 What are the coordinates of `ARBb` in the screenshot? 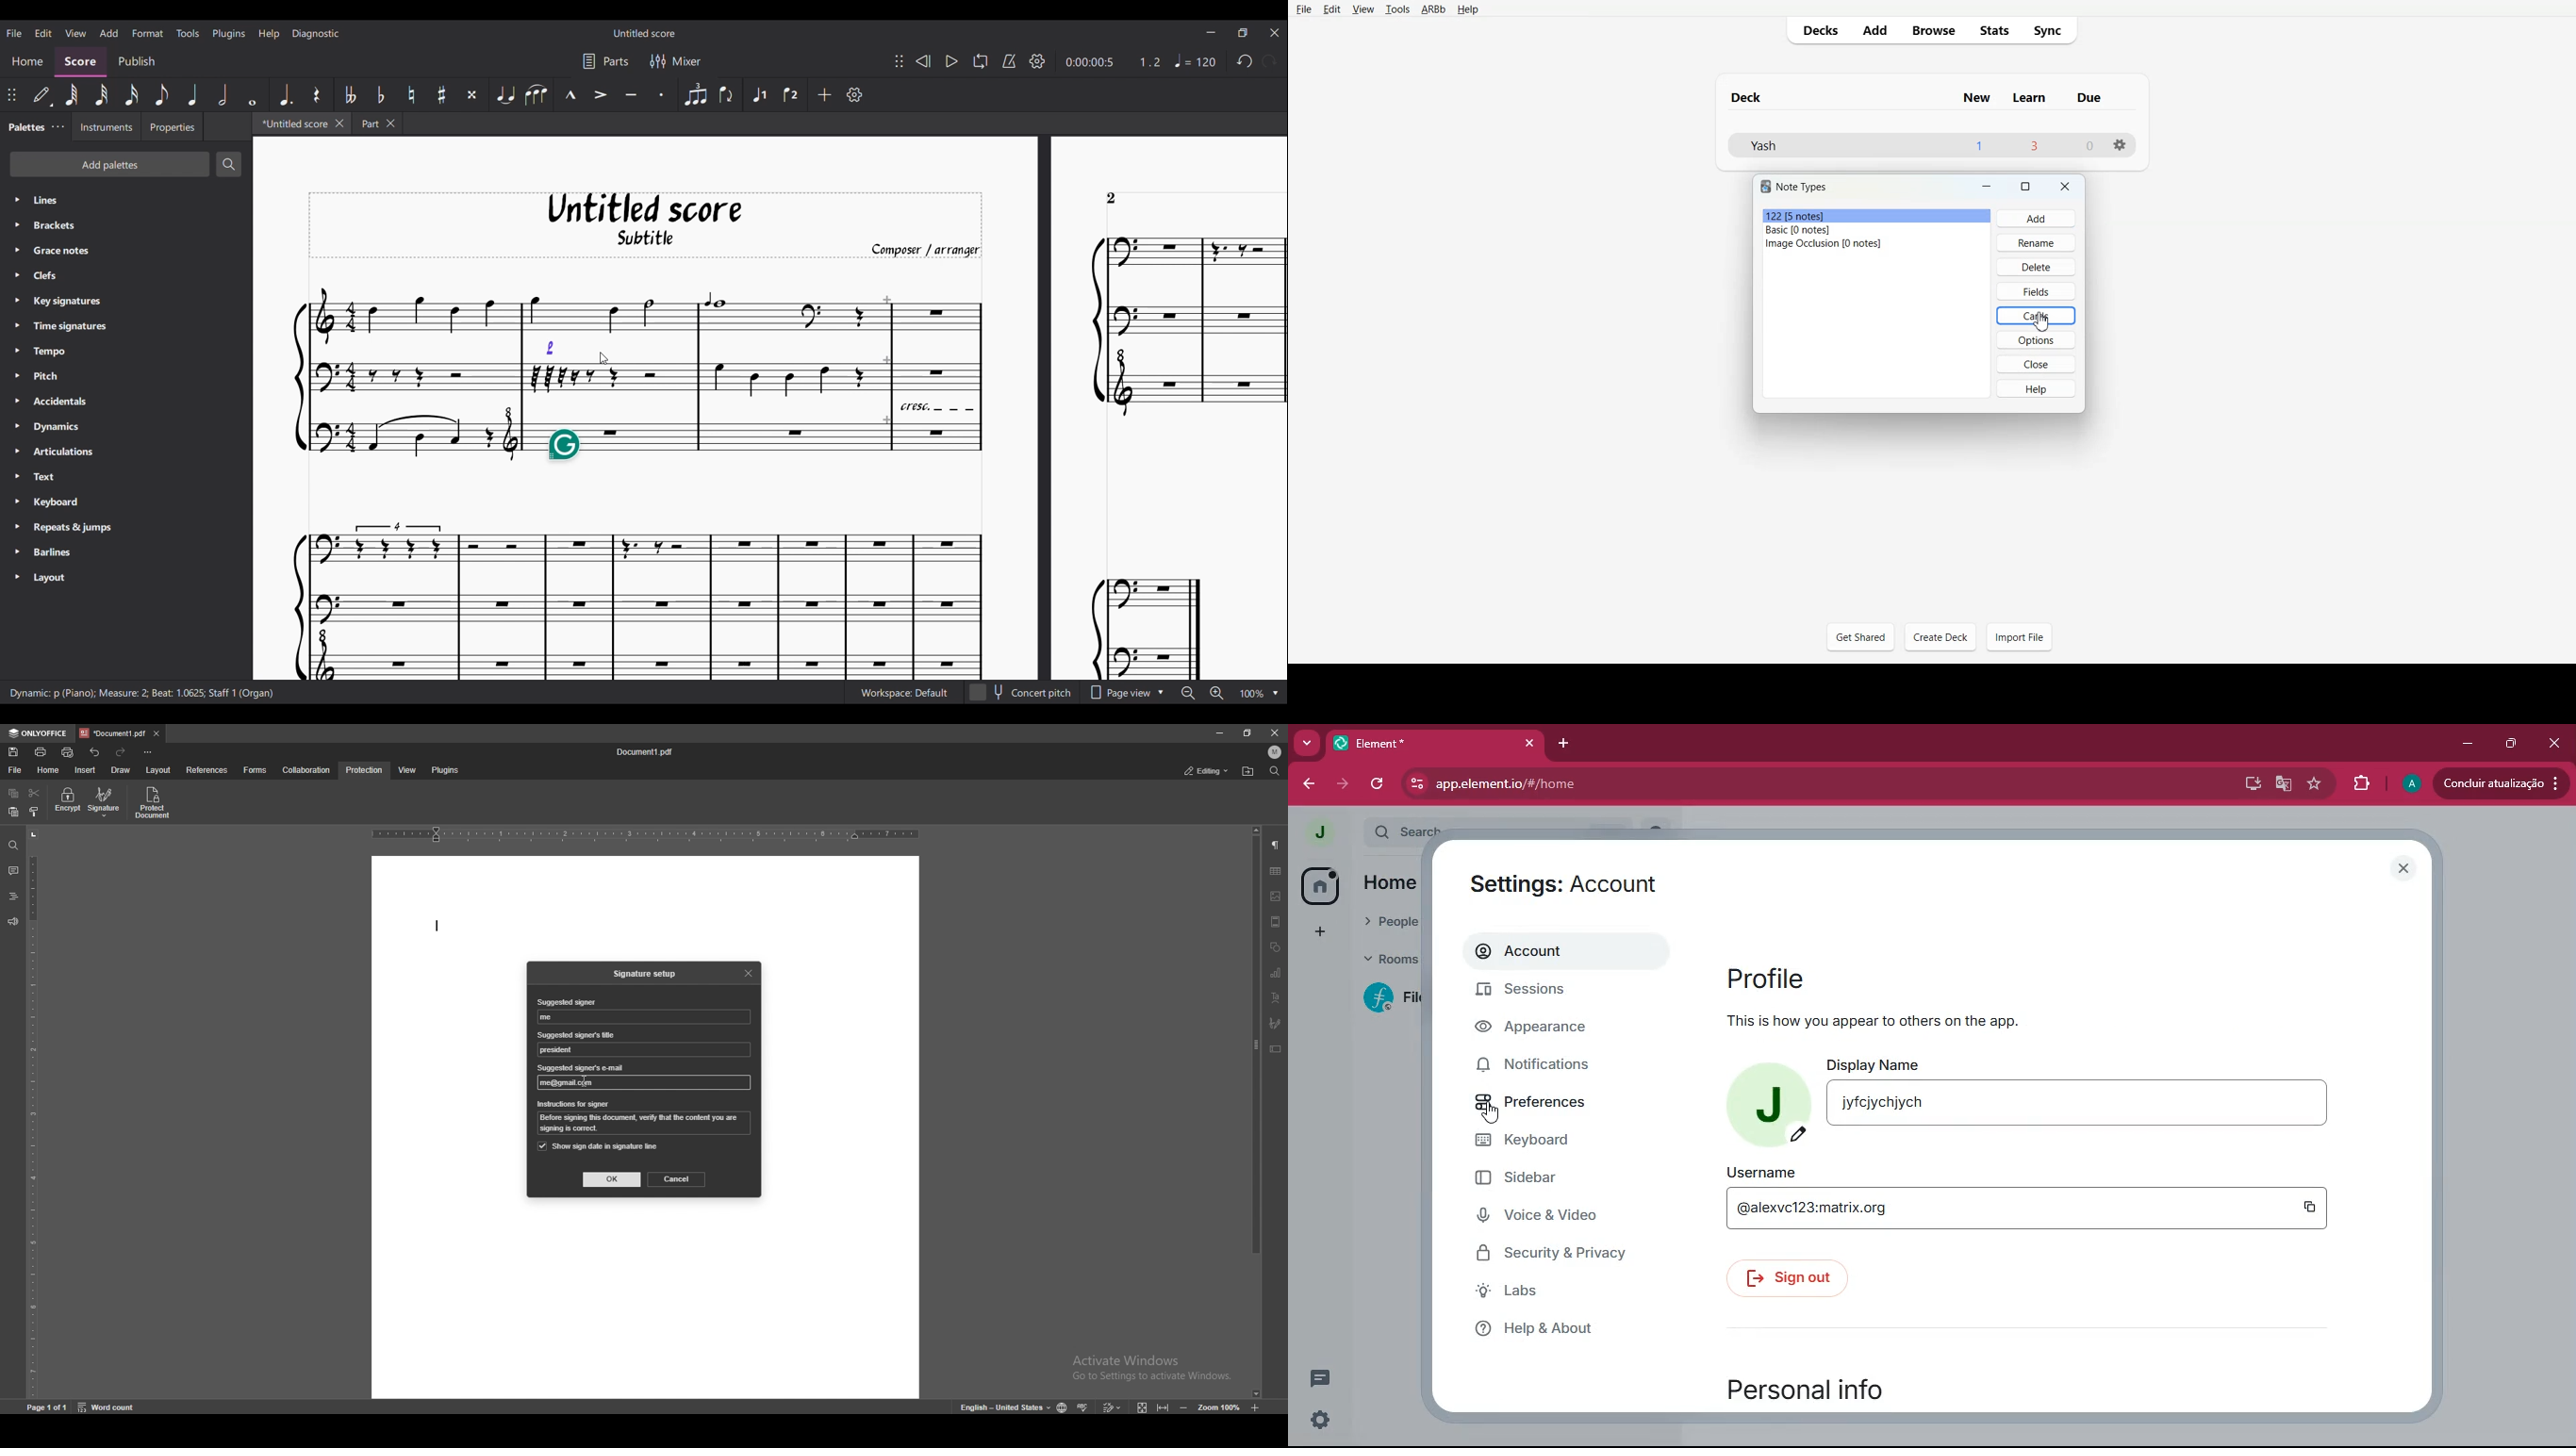 It's located at (1433, 10).